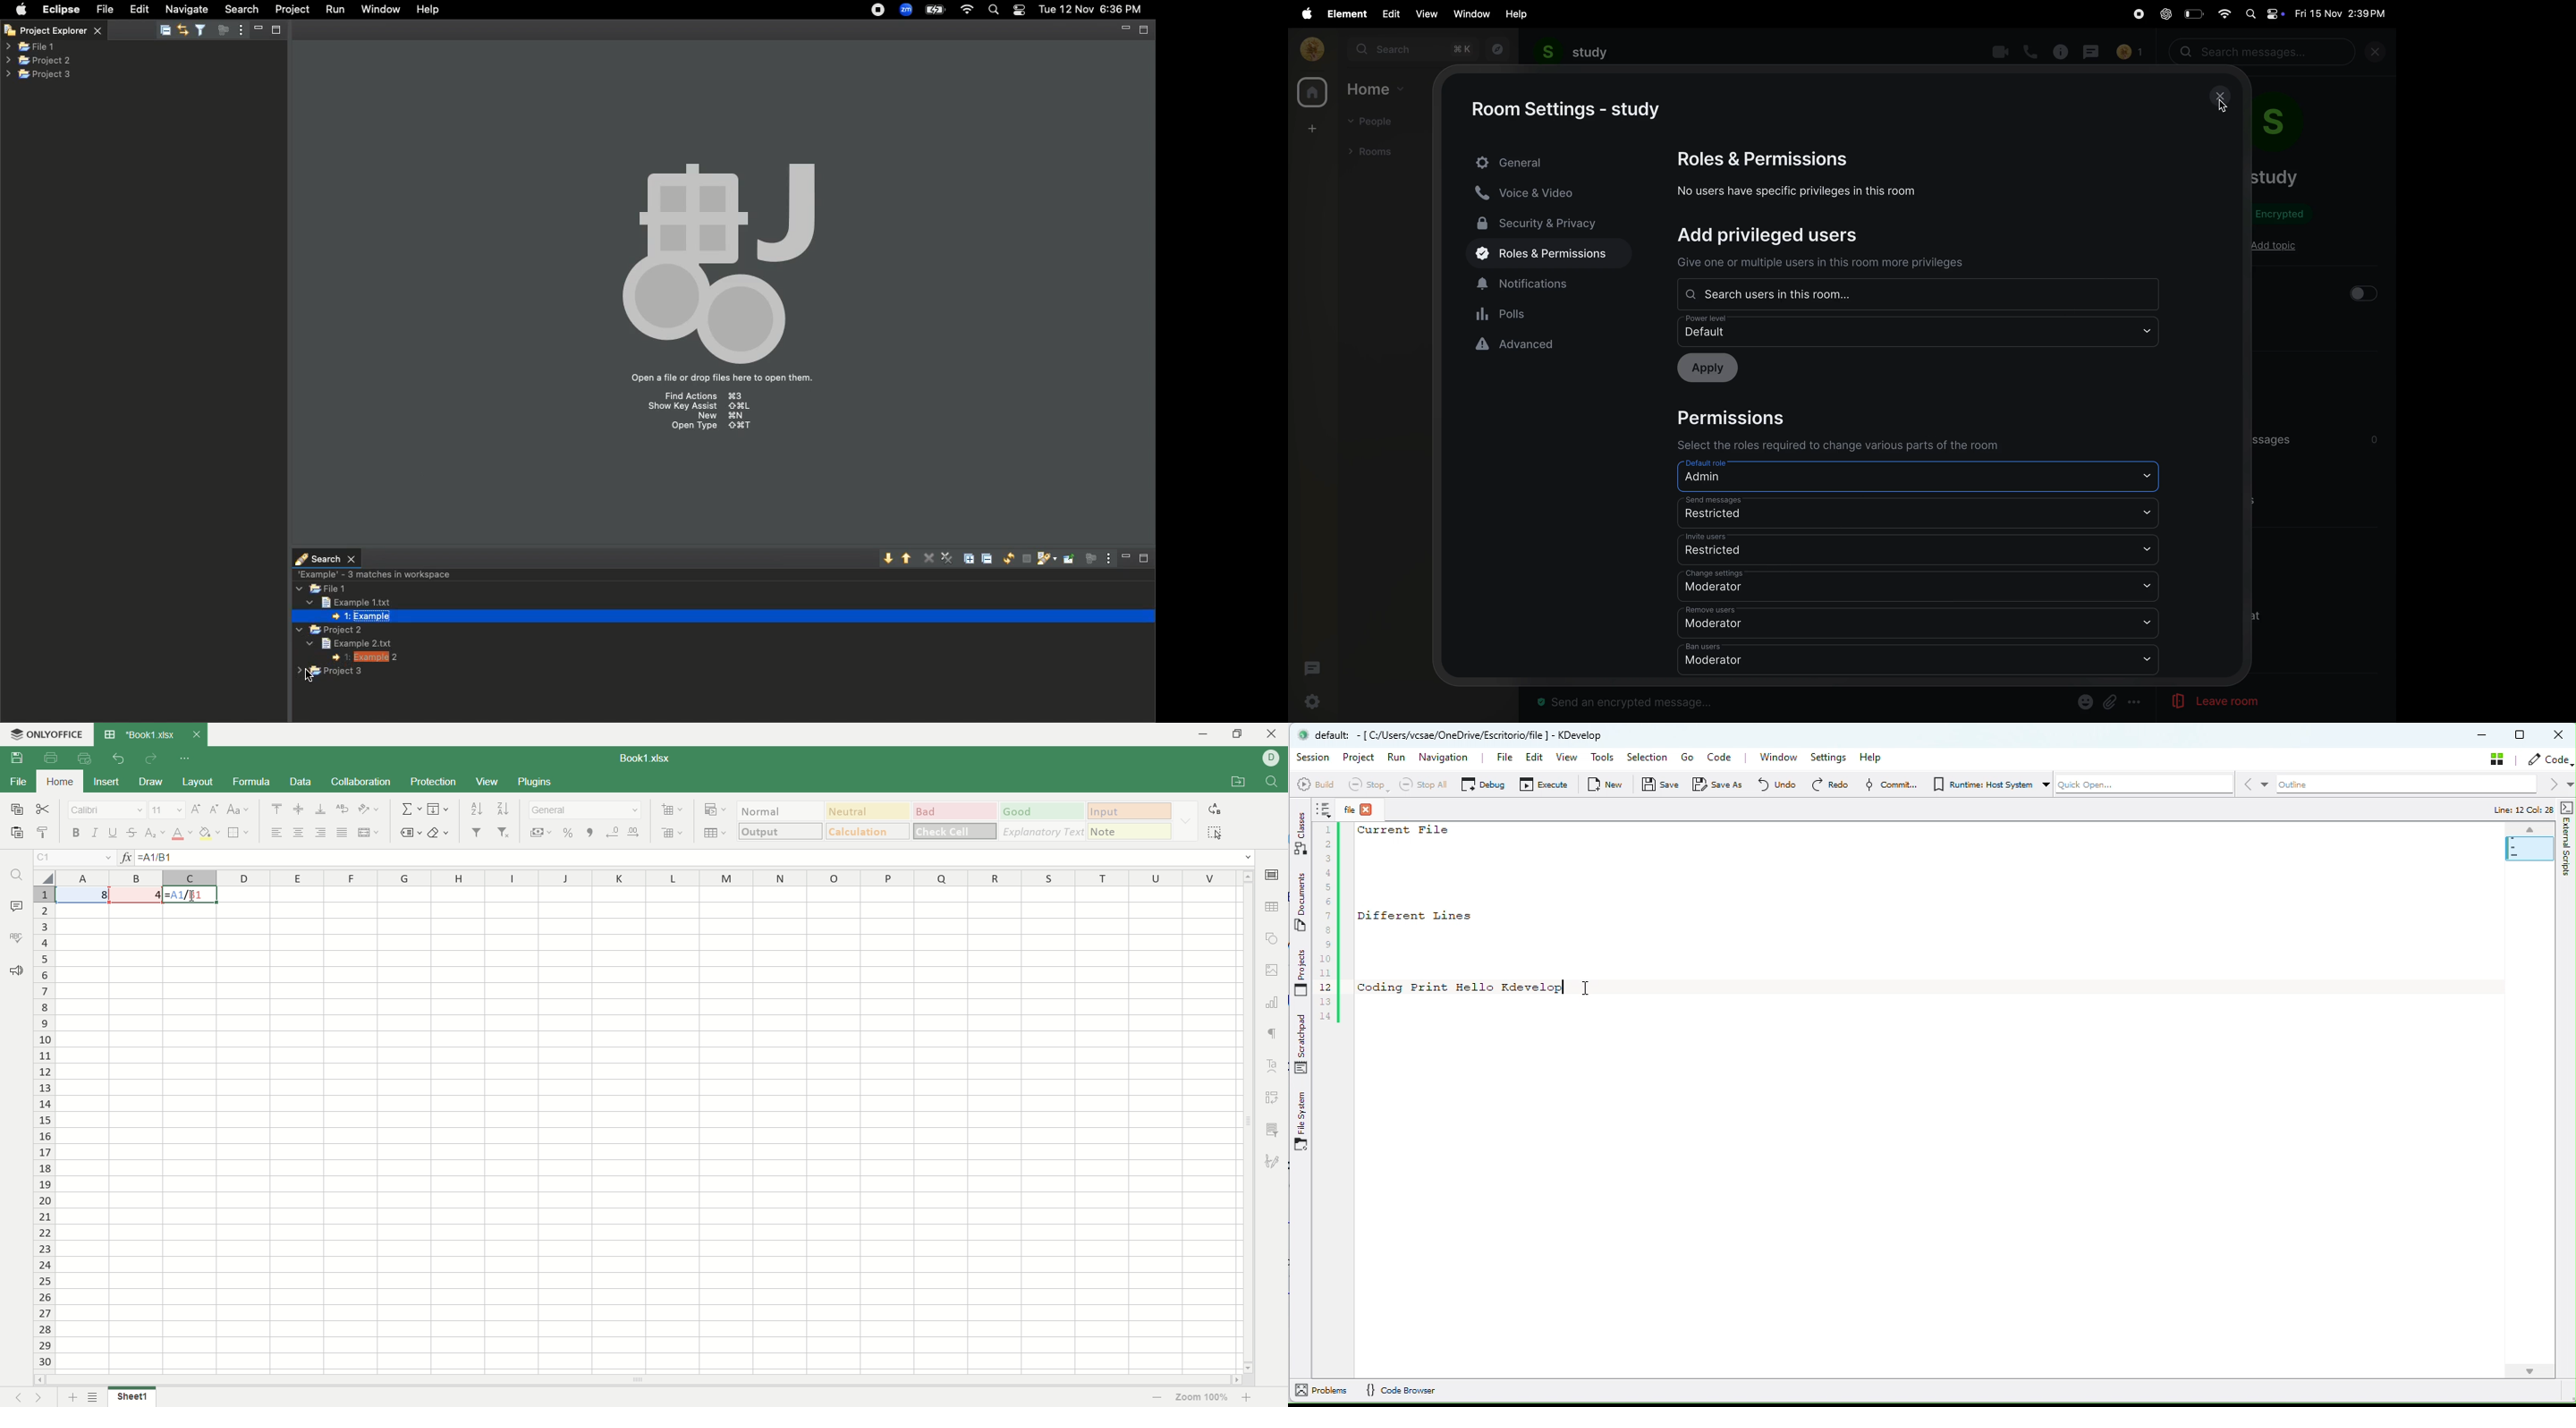  I want to click on call, so click(2032, 51).